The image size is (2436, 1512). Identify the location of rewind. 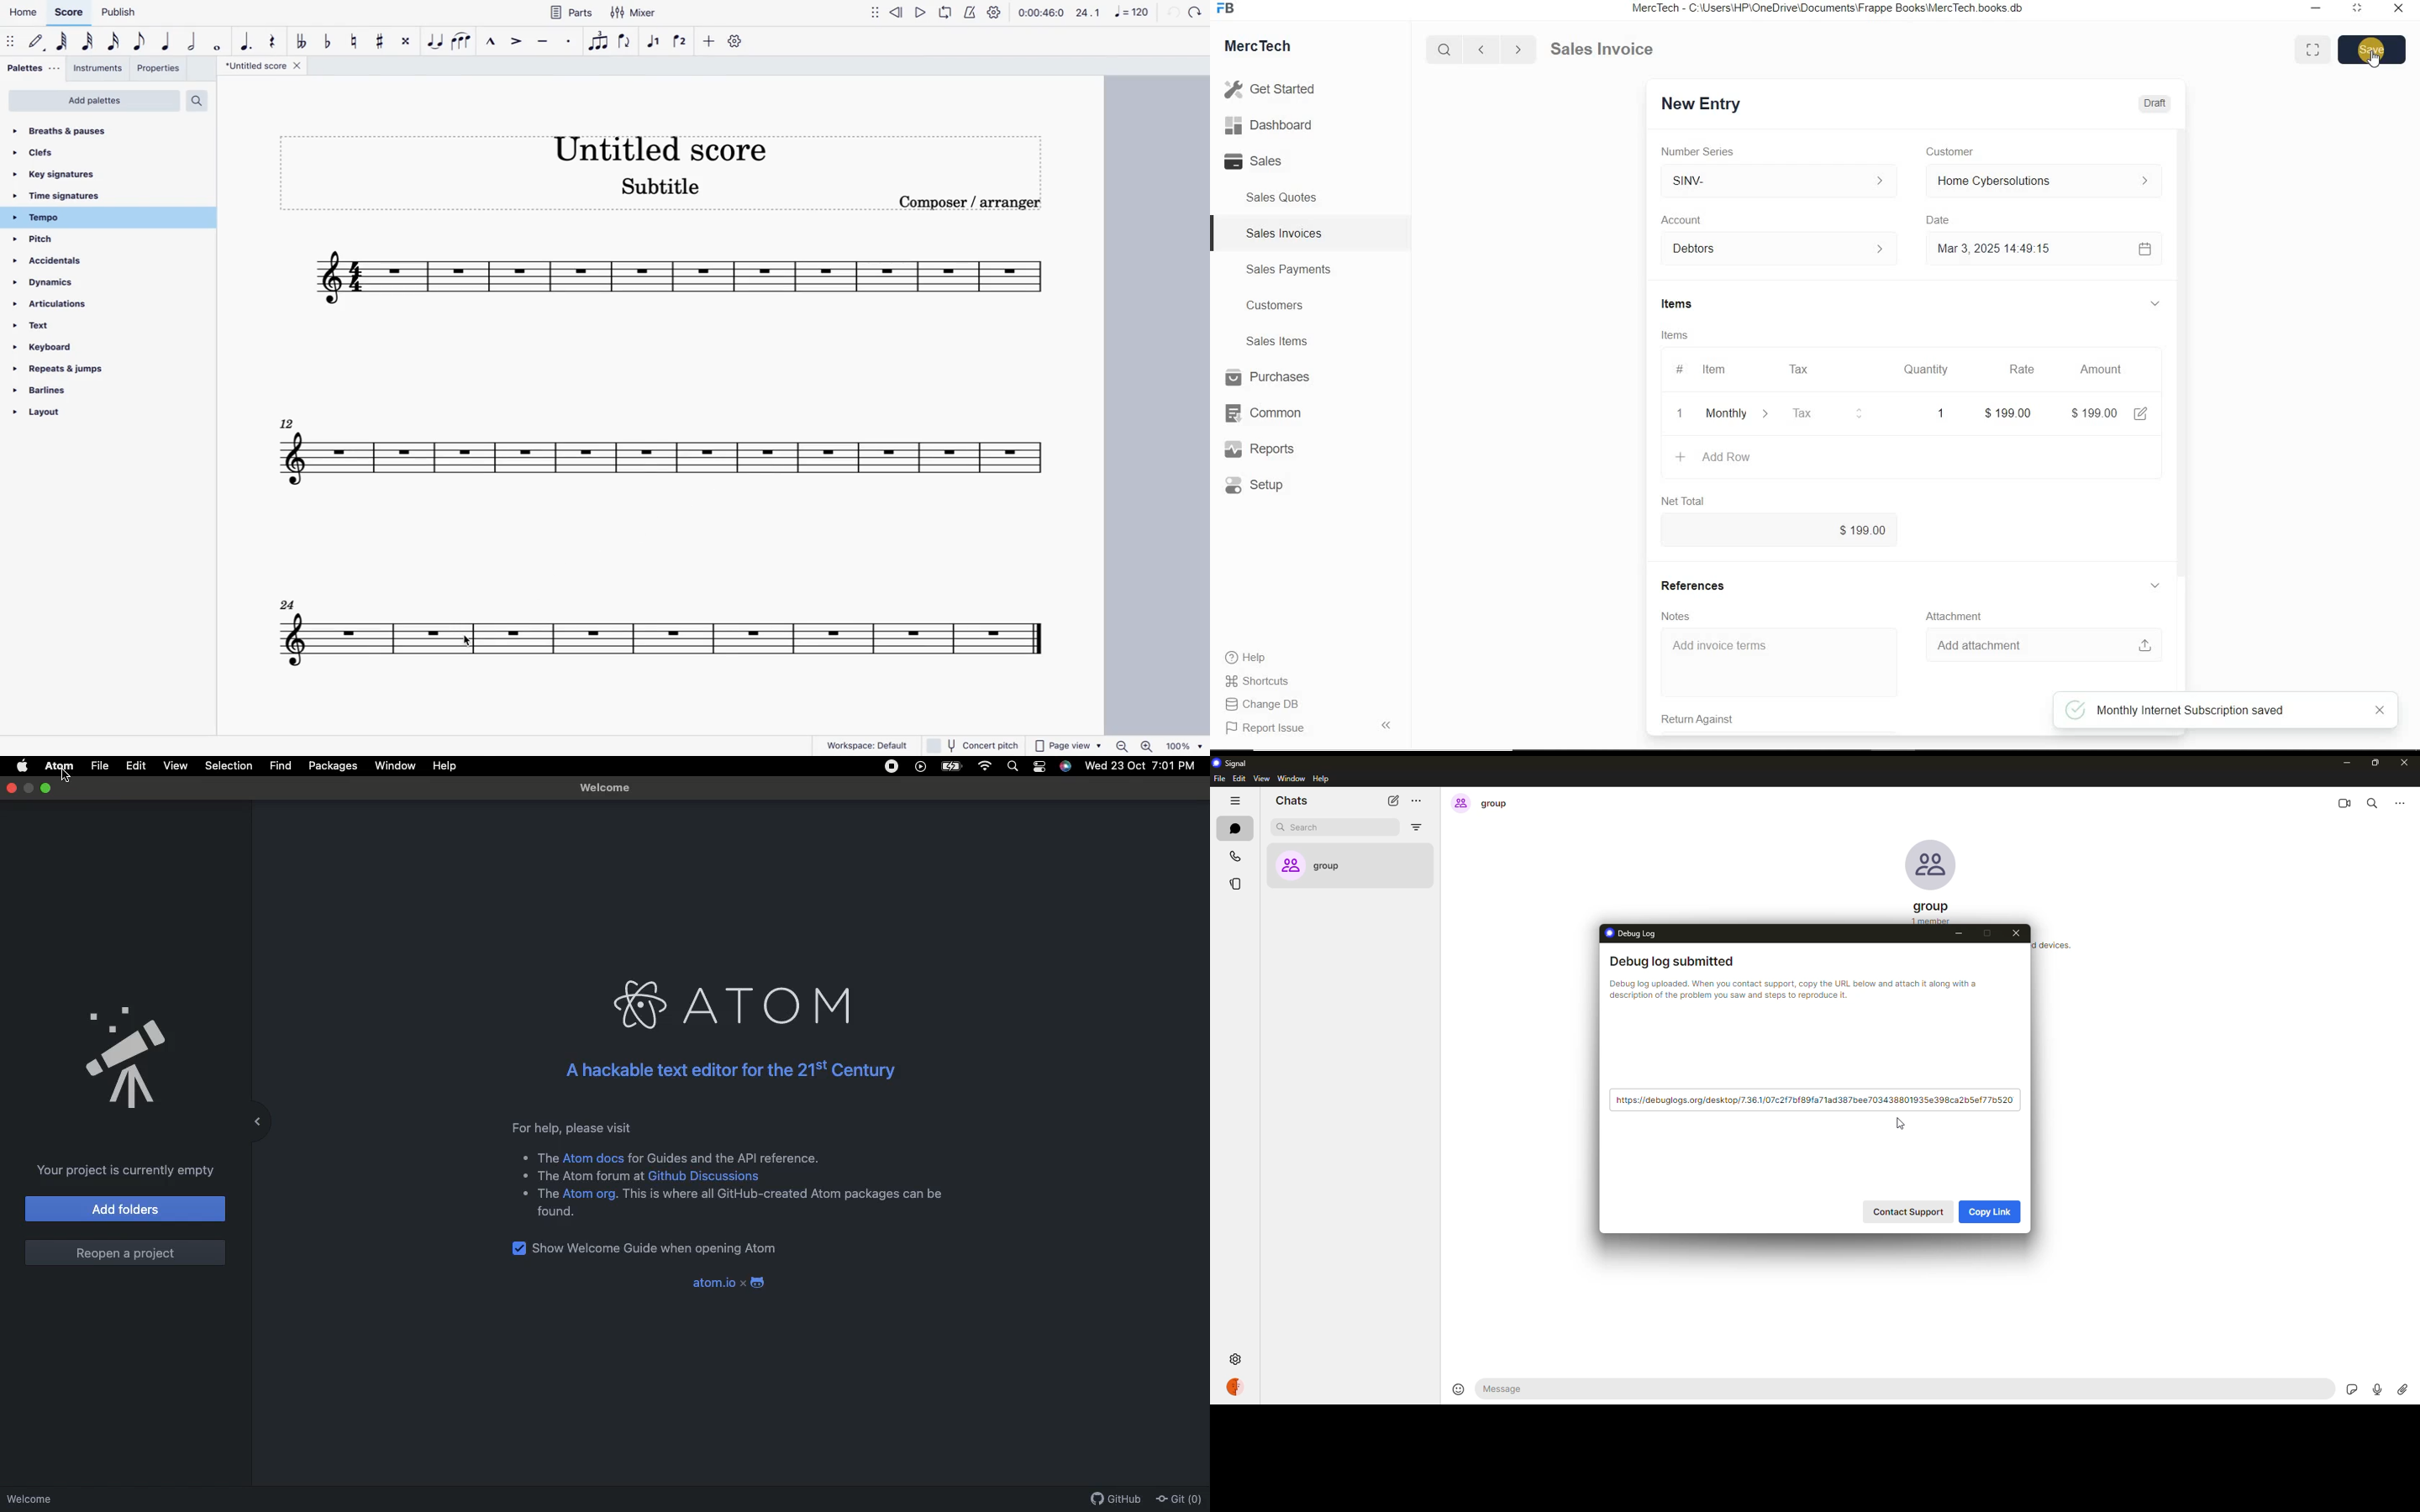
(897, 12).